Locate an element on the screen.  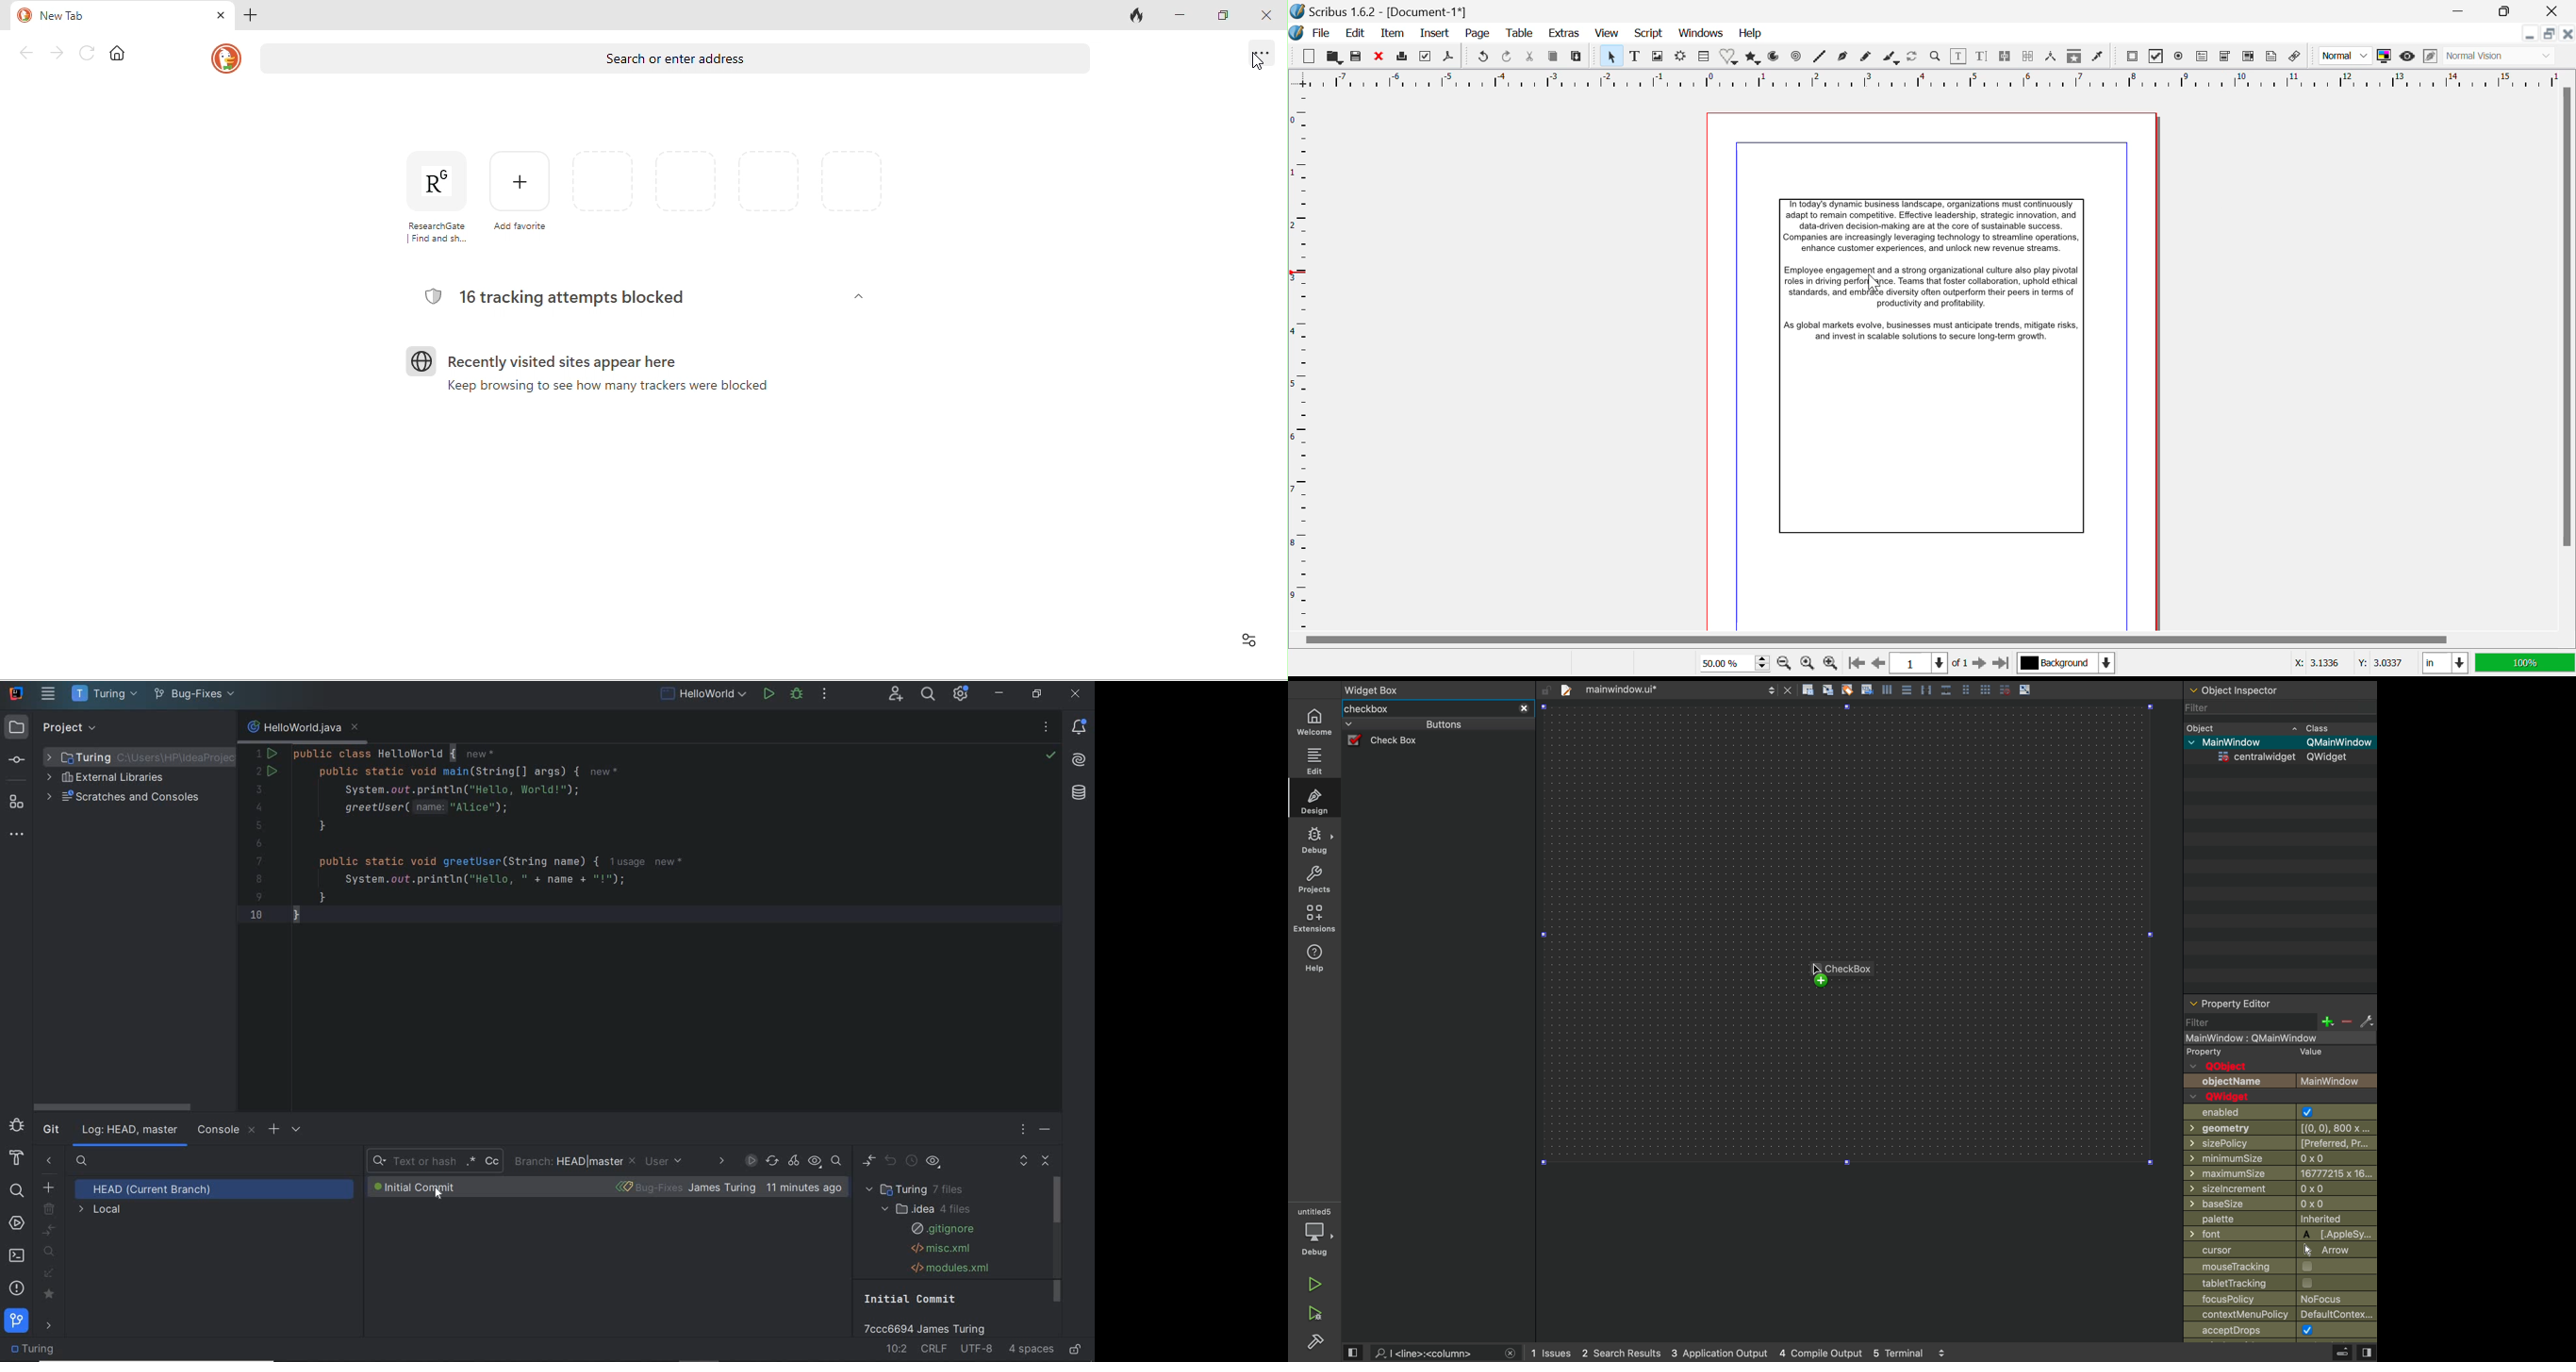
Last Page is located at coordinates (2002, 664).